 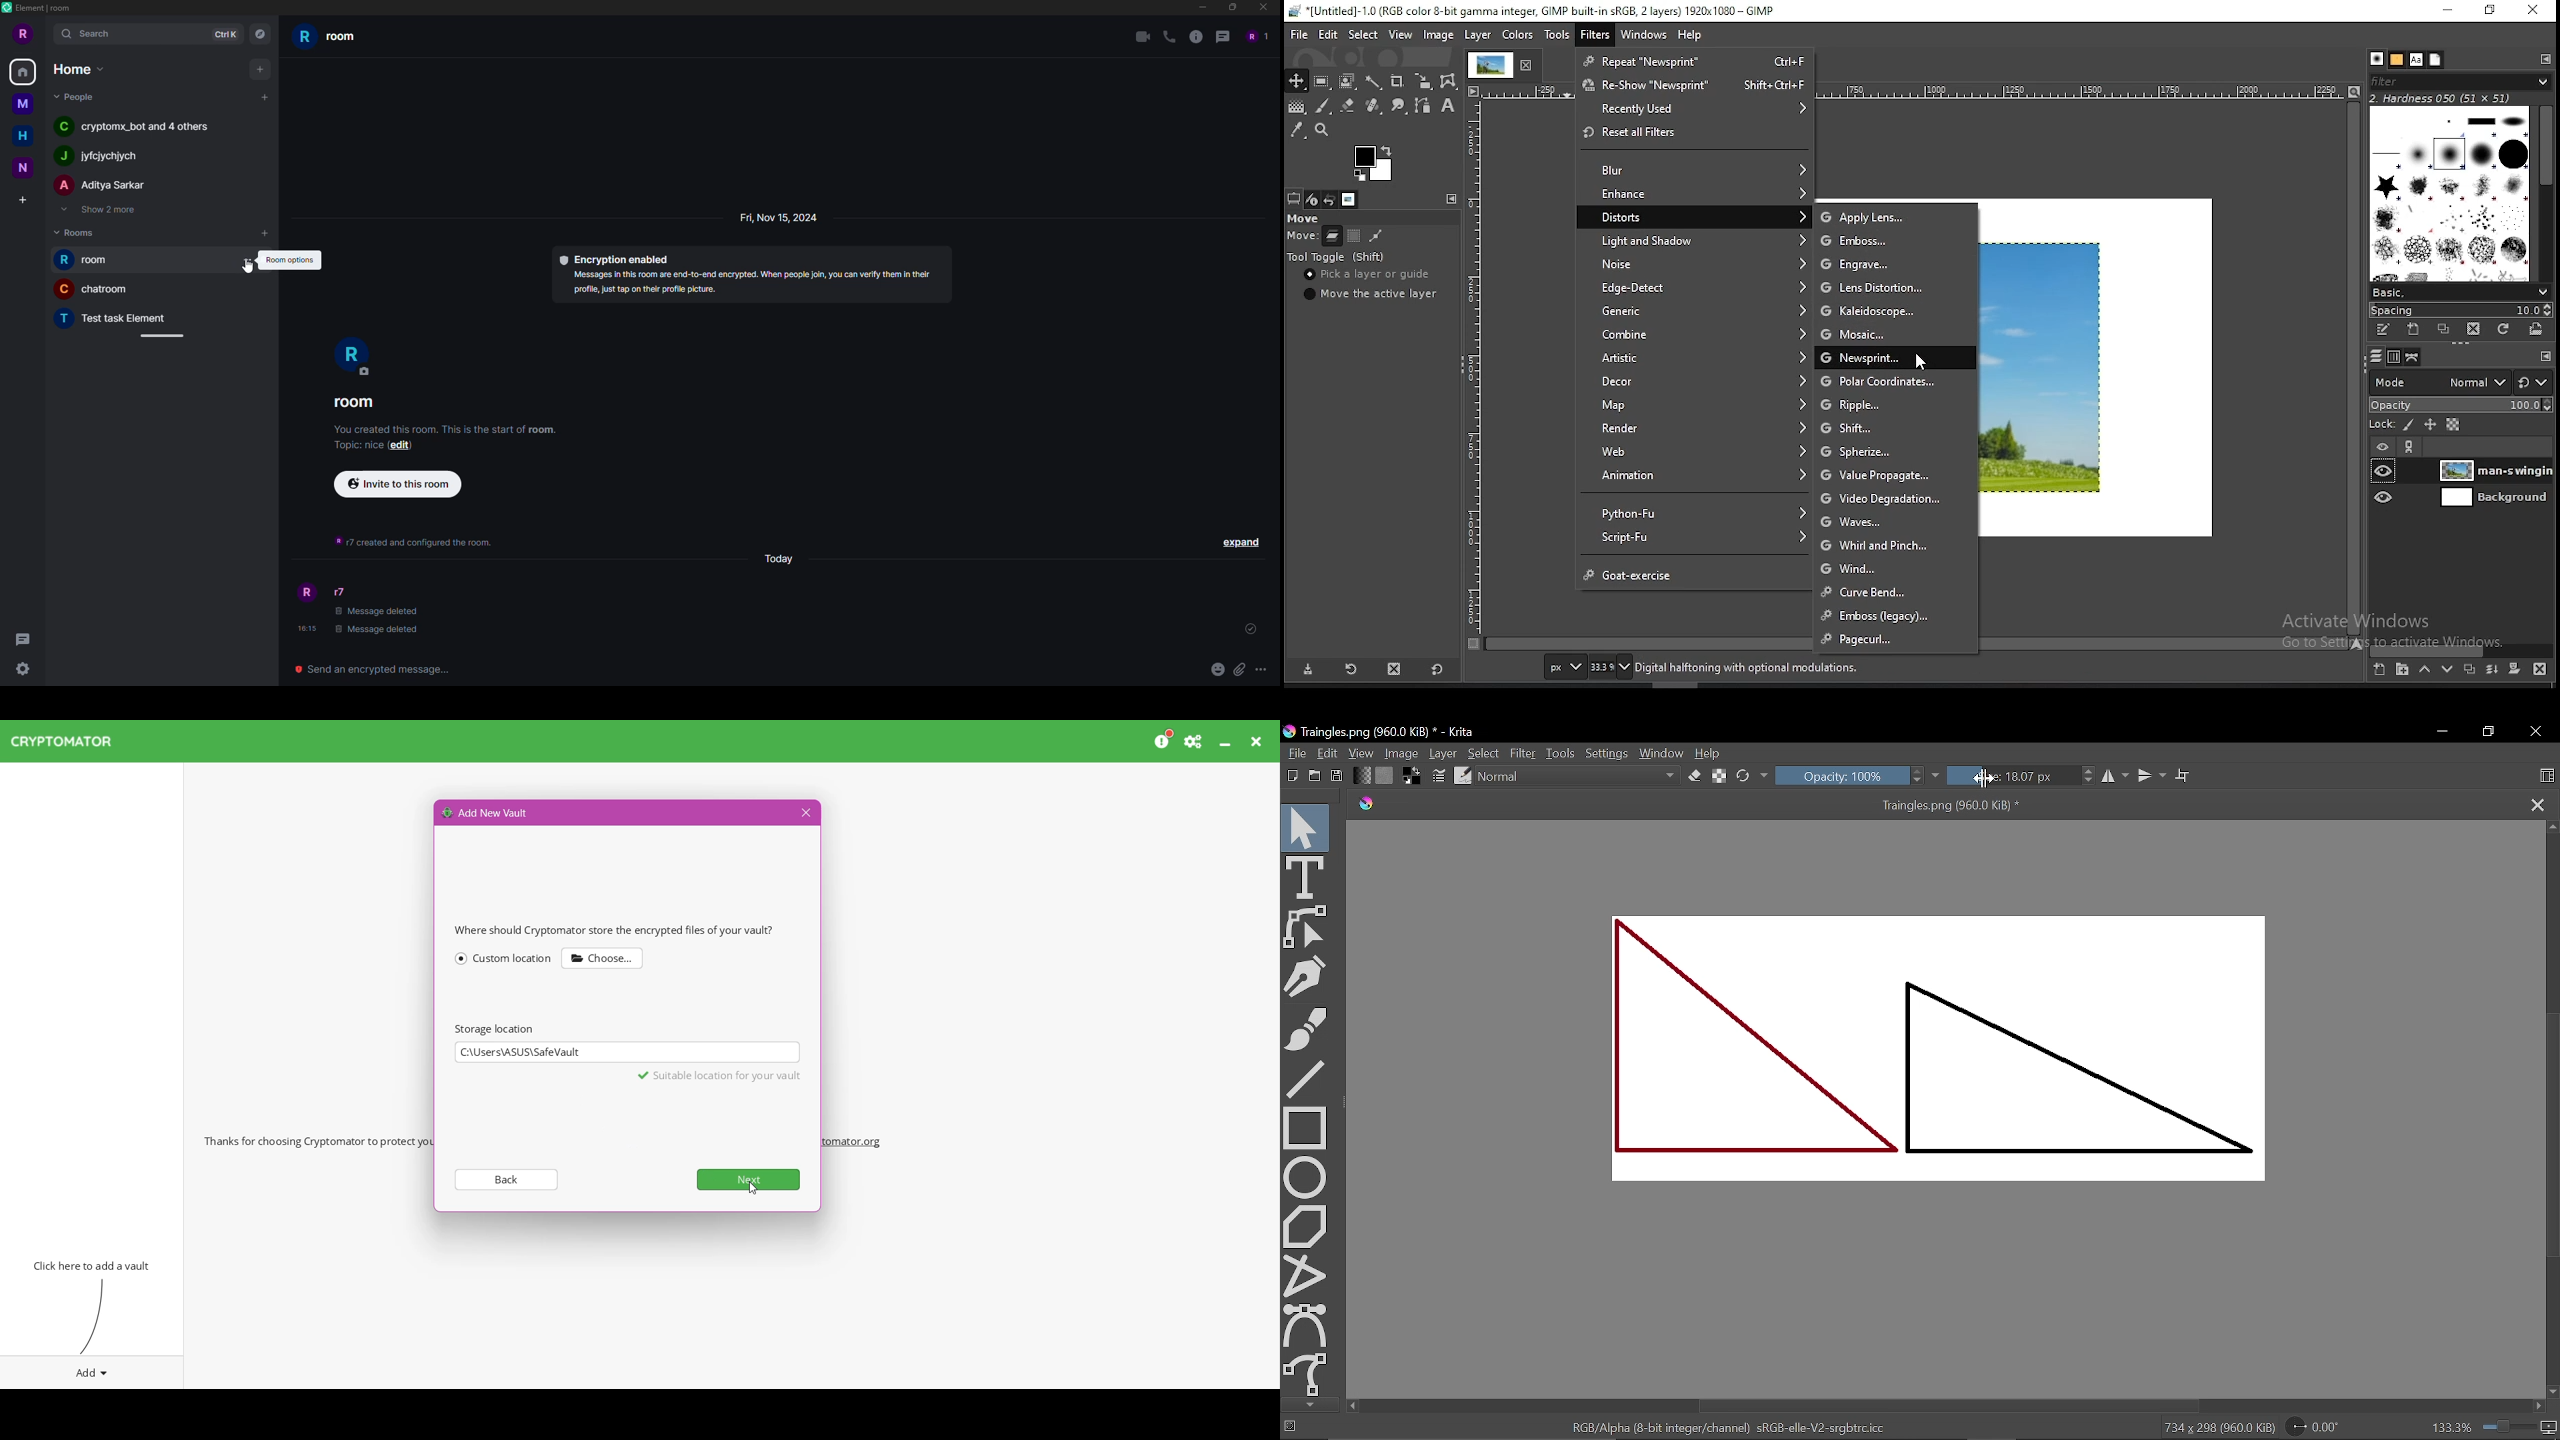 I want to click on Layer, so click(x=1442, y=753).